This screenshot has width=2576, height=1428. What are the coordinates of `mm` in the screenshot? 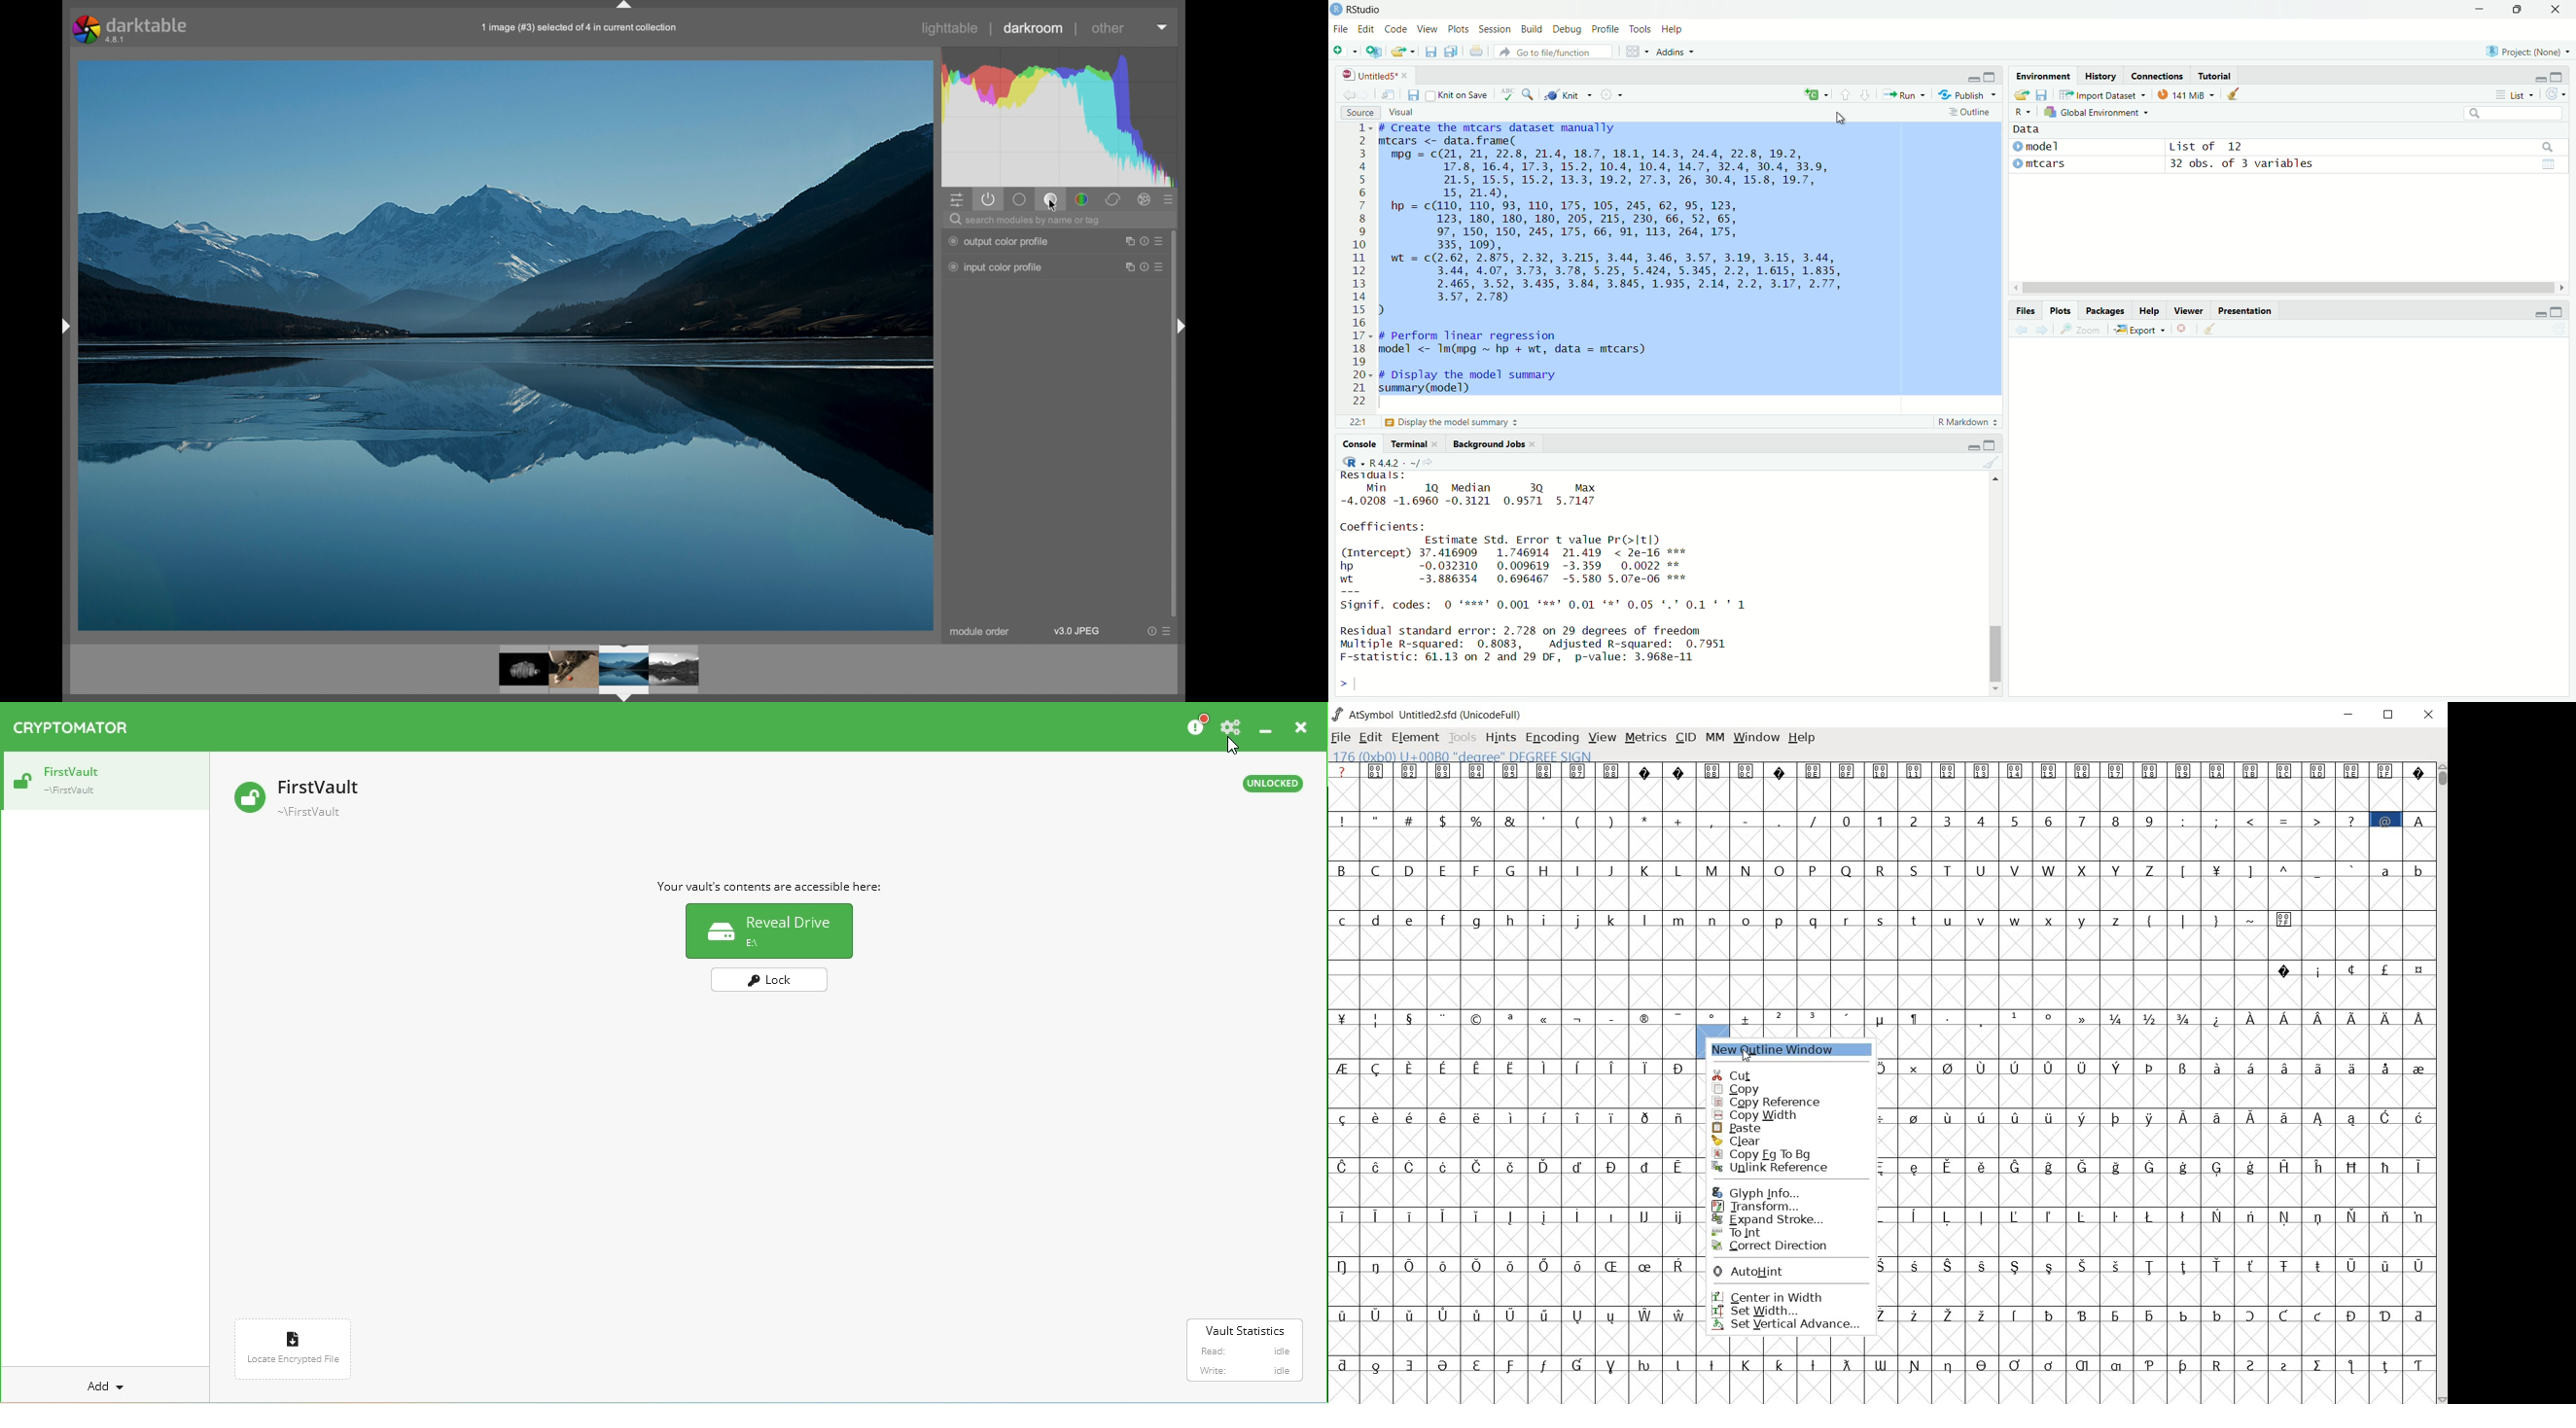 It's located at (1715, 738).